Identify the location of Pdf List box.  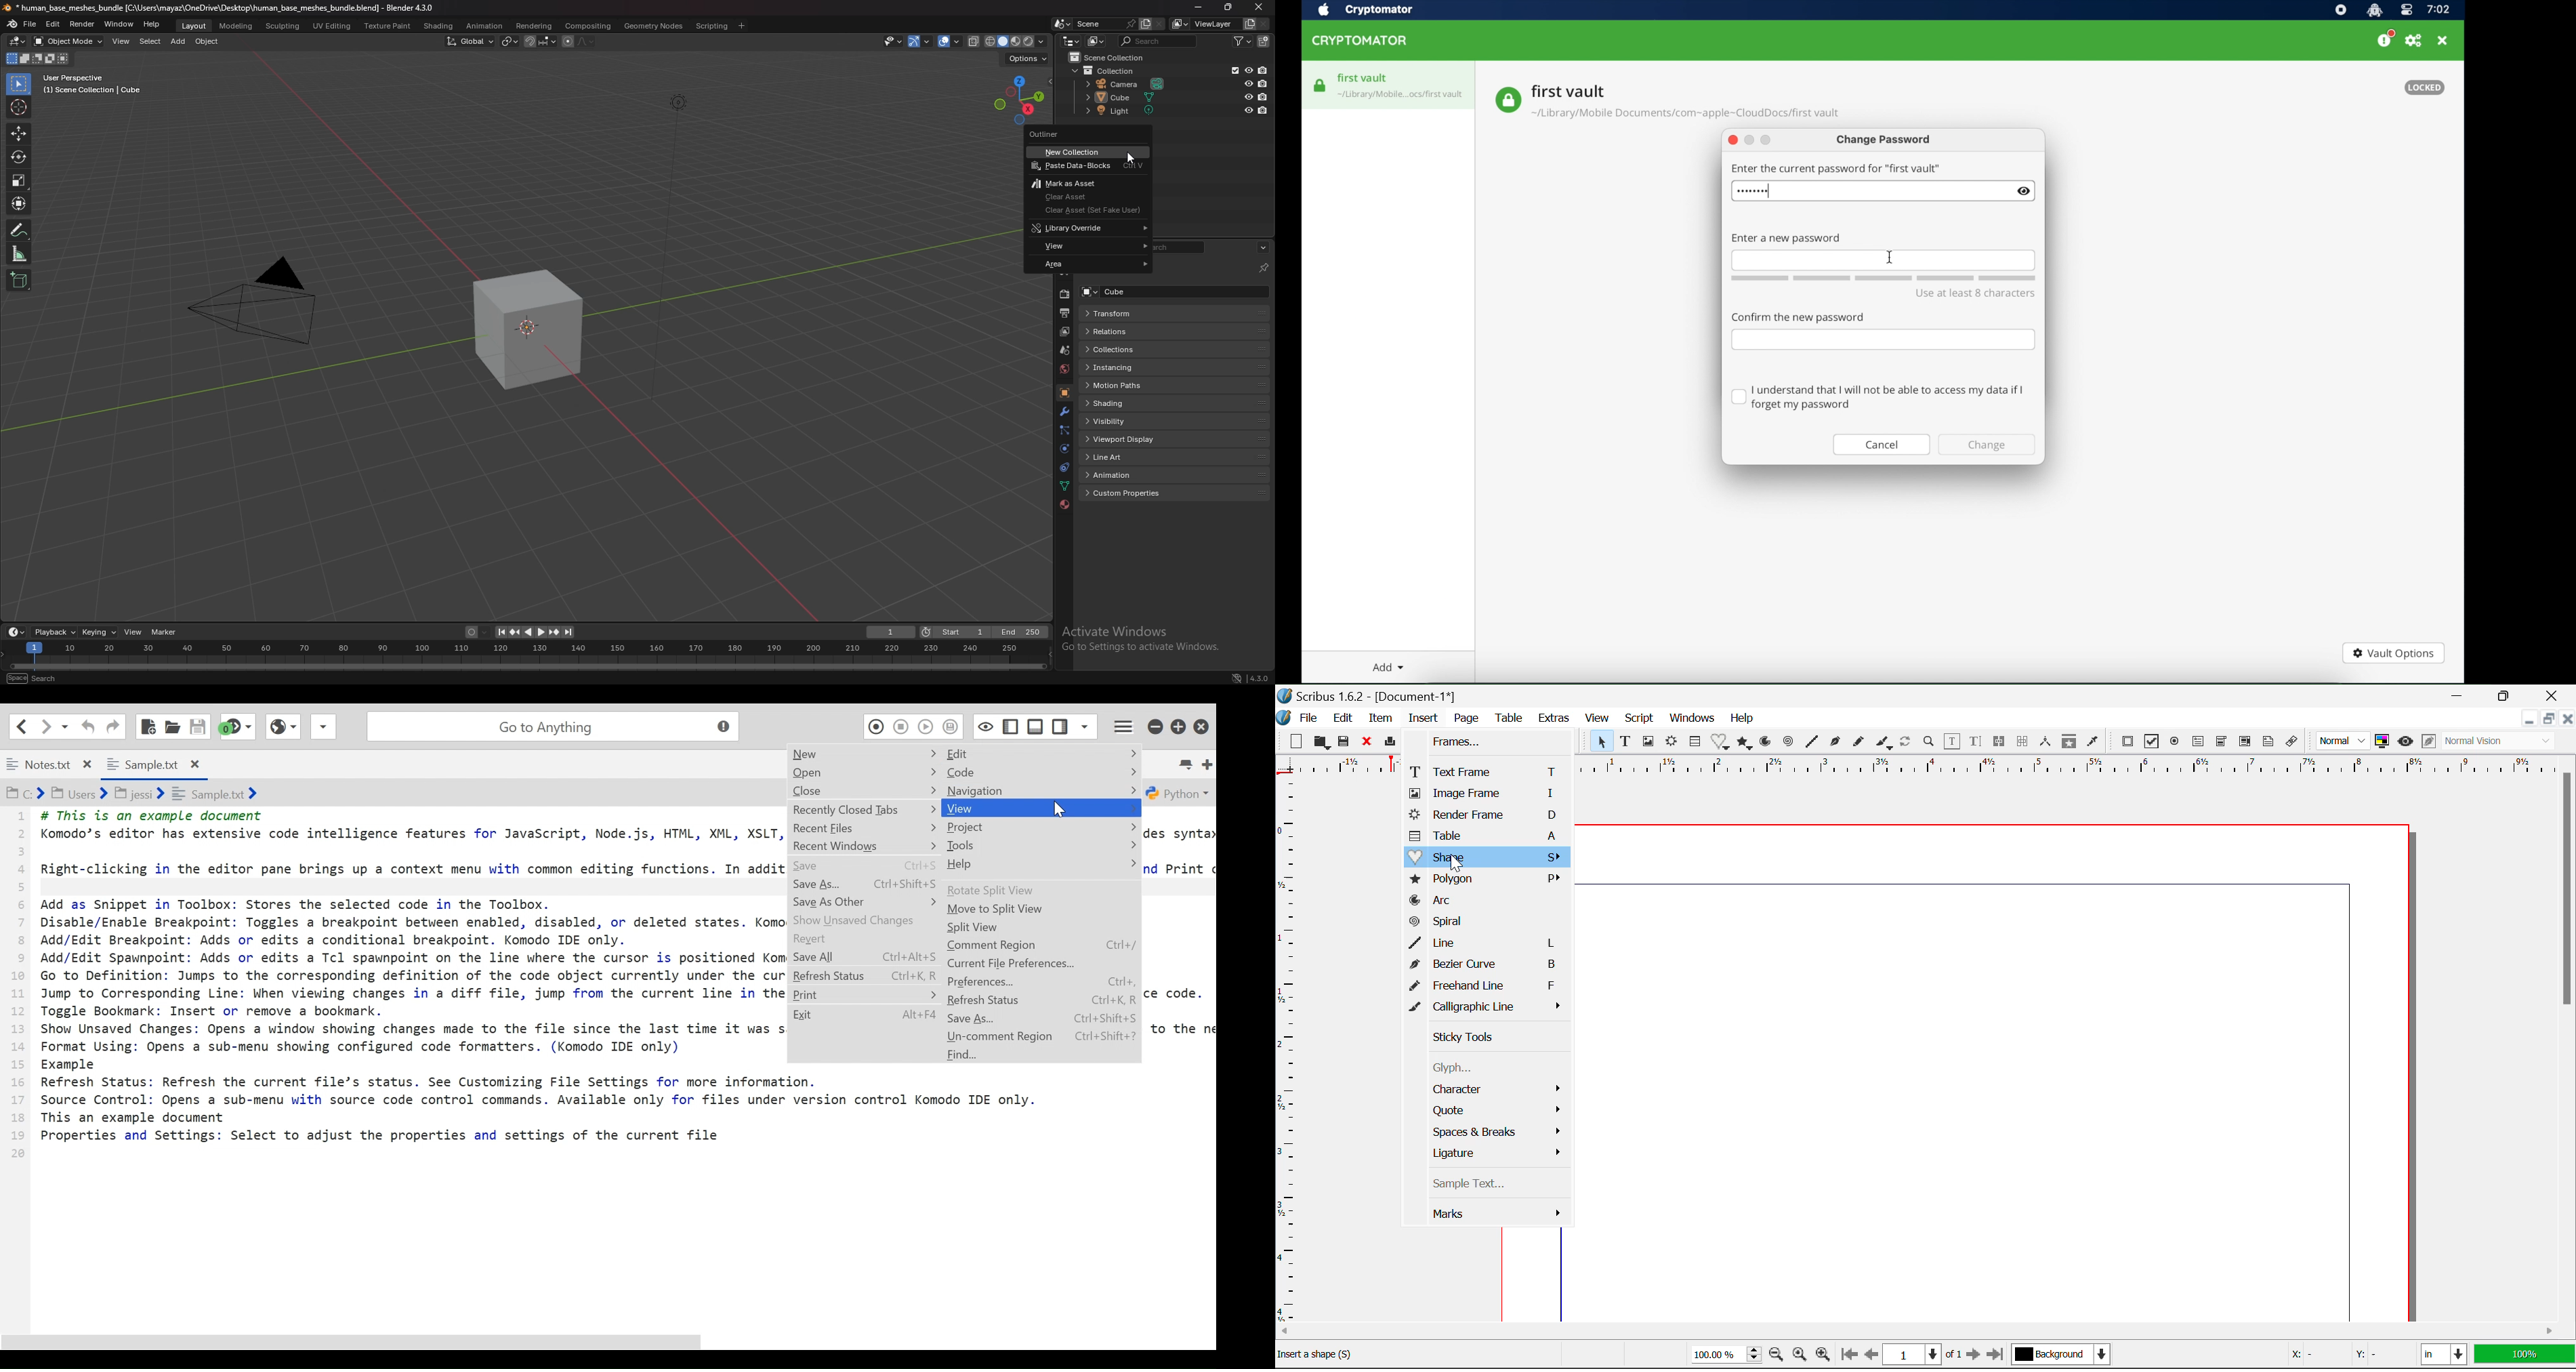
(2246, 743).